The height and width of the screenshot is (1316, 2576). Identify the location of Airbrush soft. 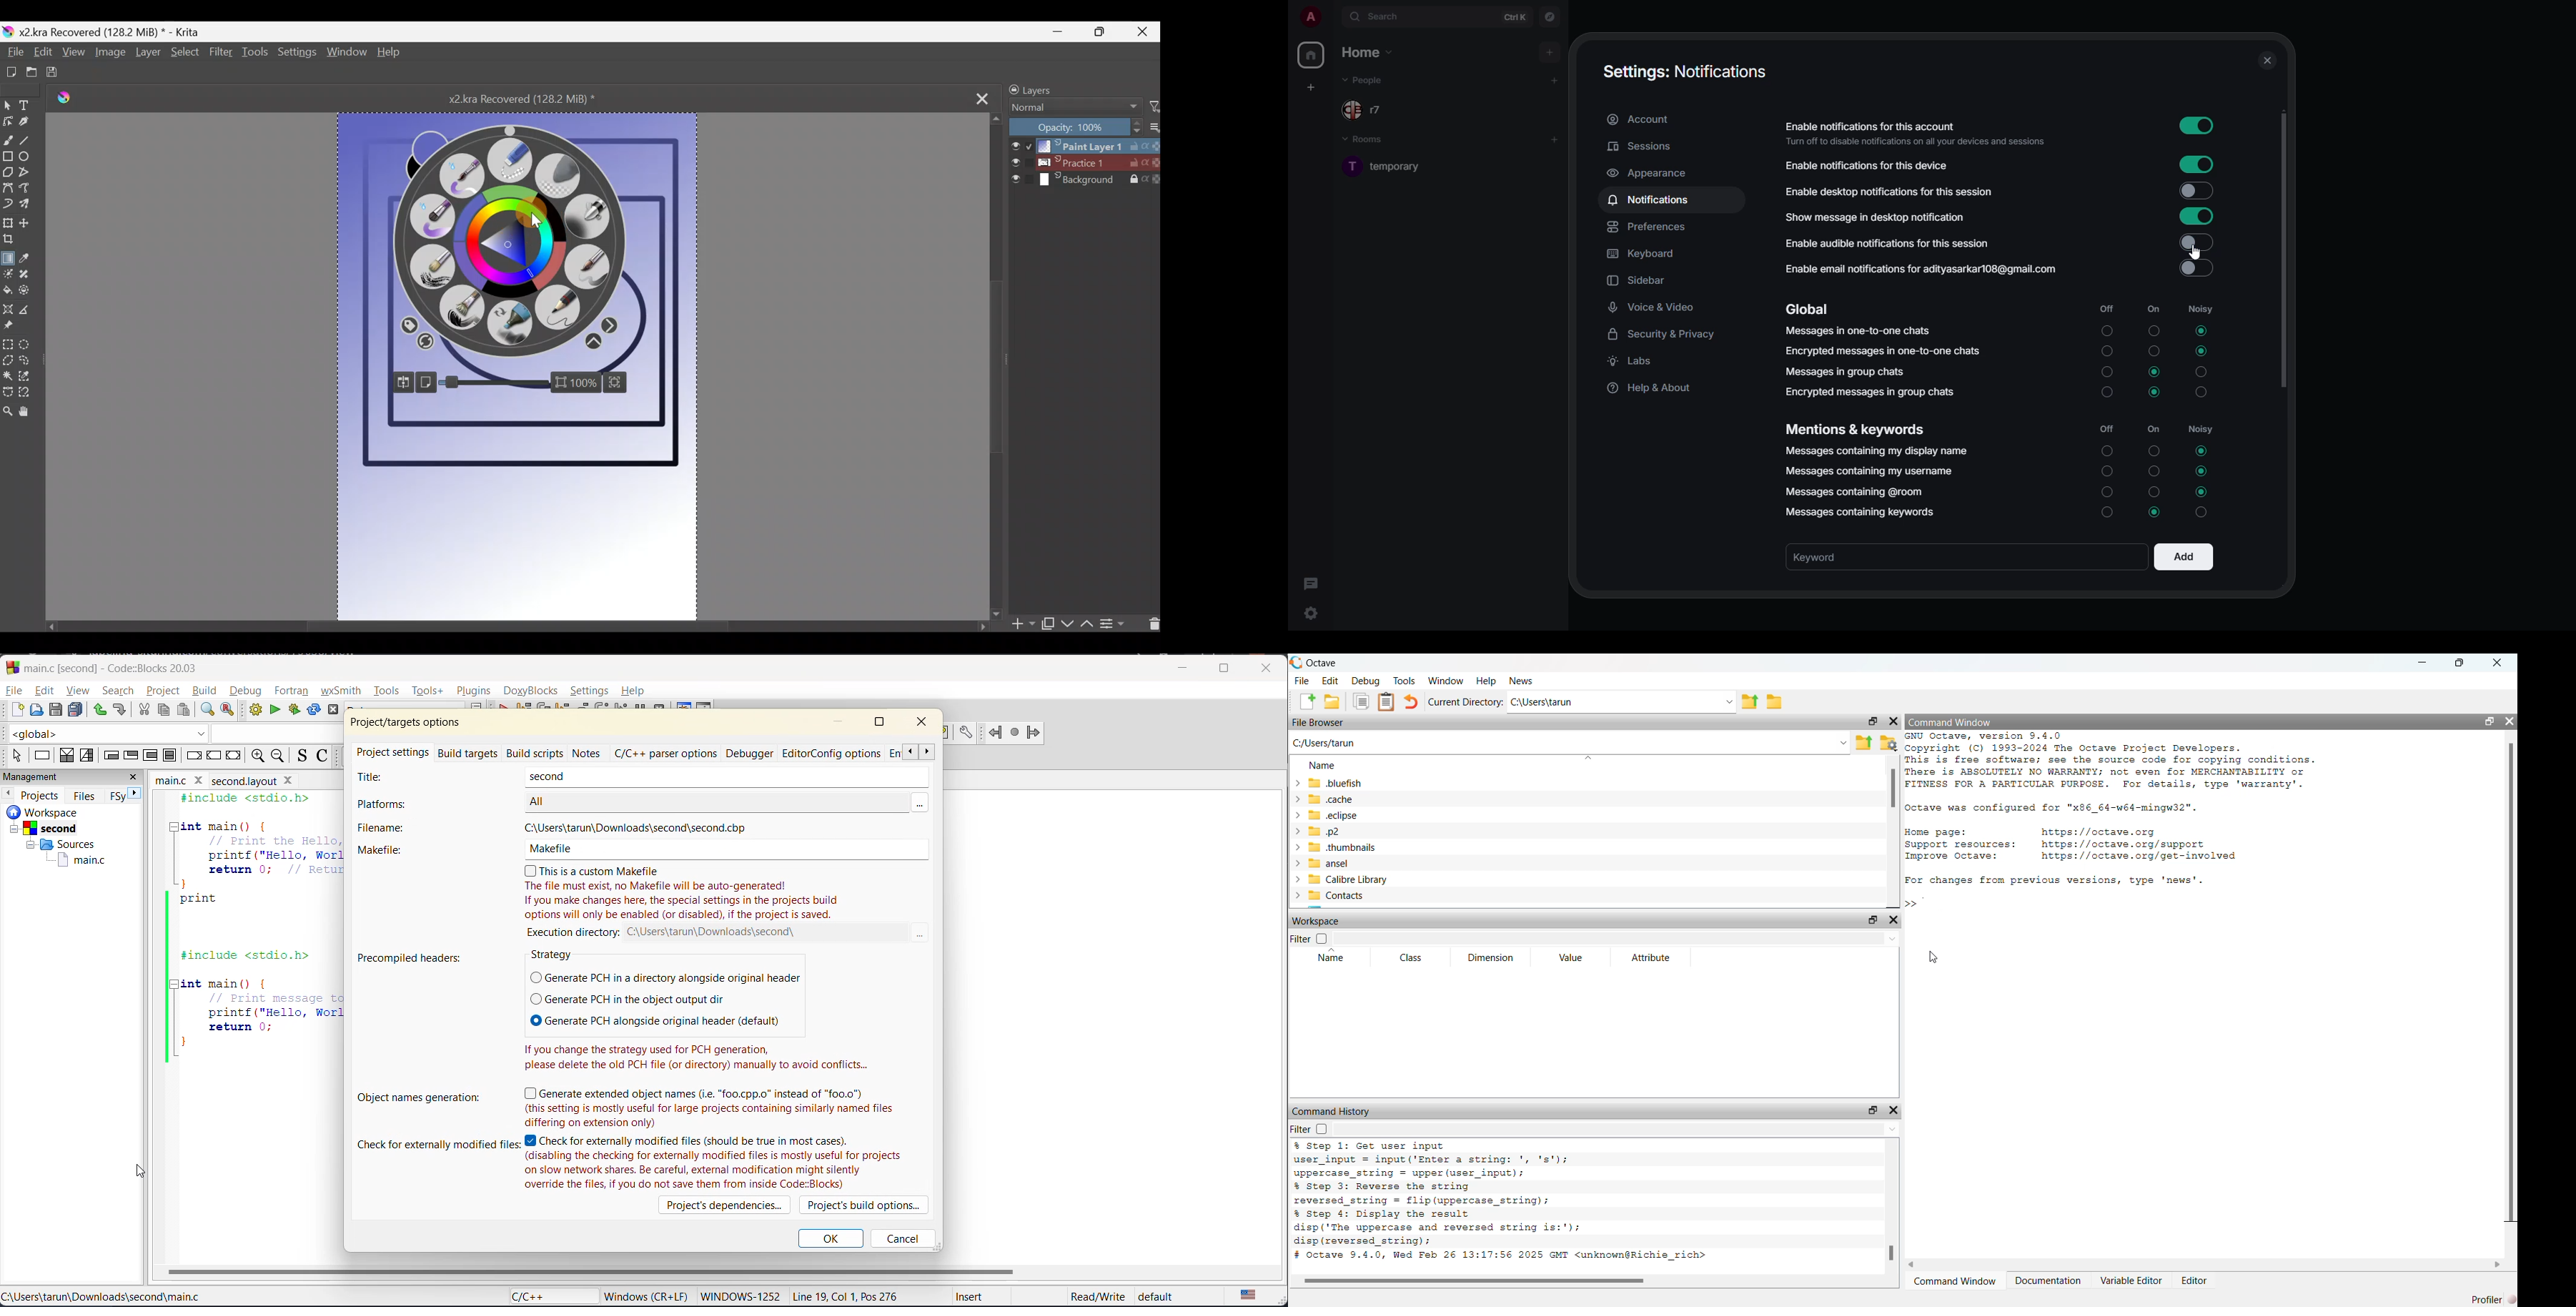
(585, 219).